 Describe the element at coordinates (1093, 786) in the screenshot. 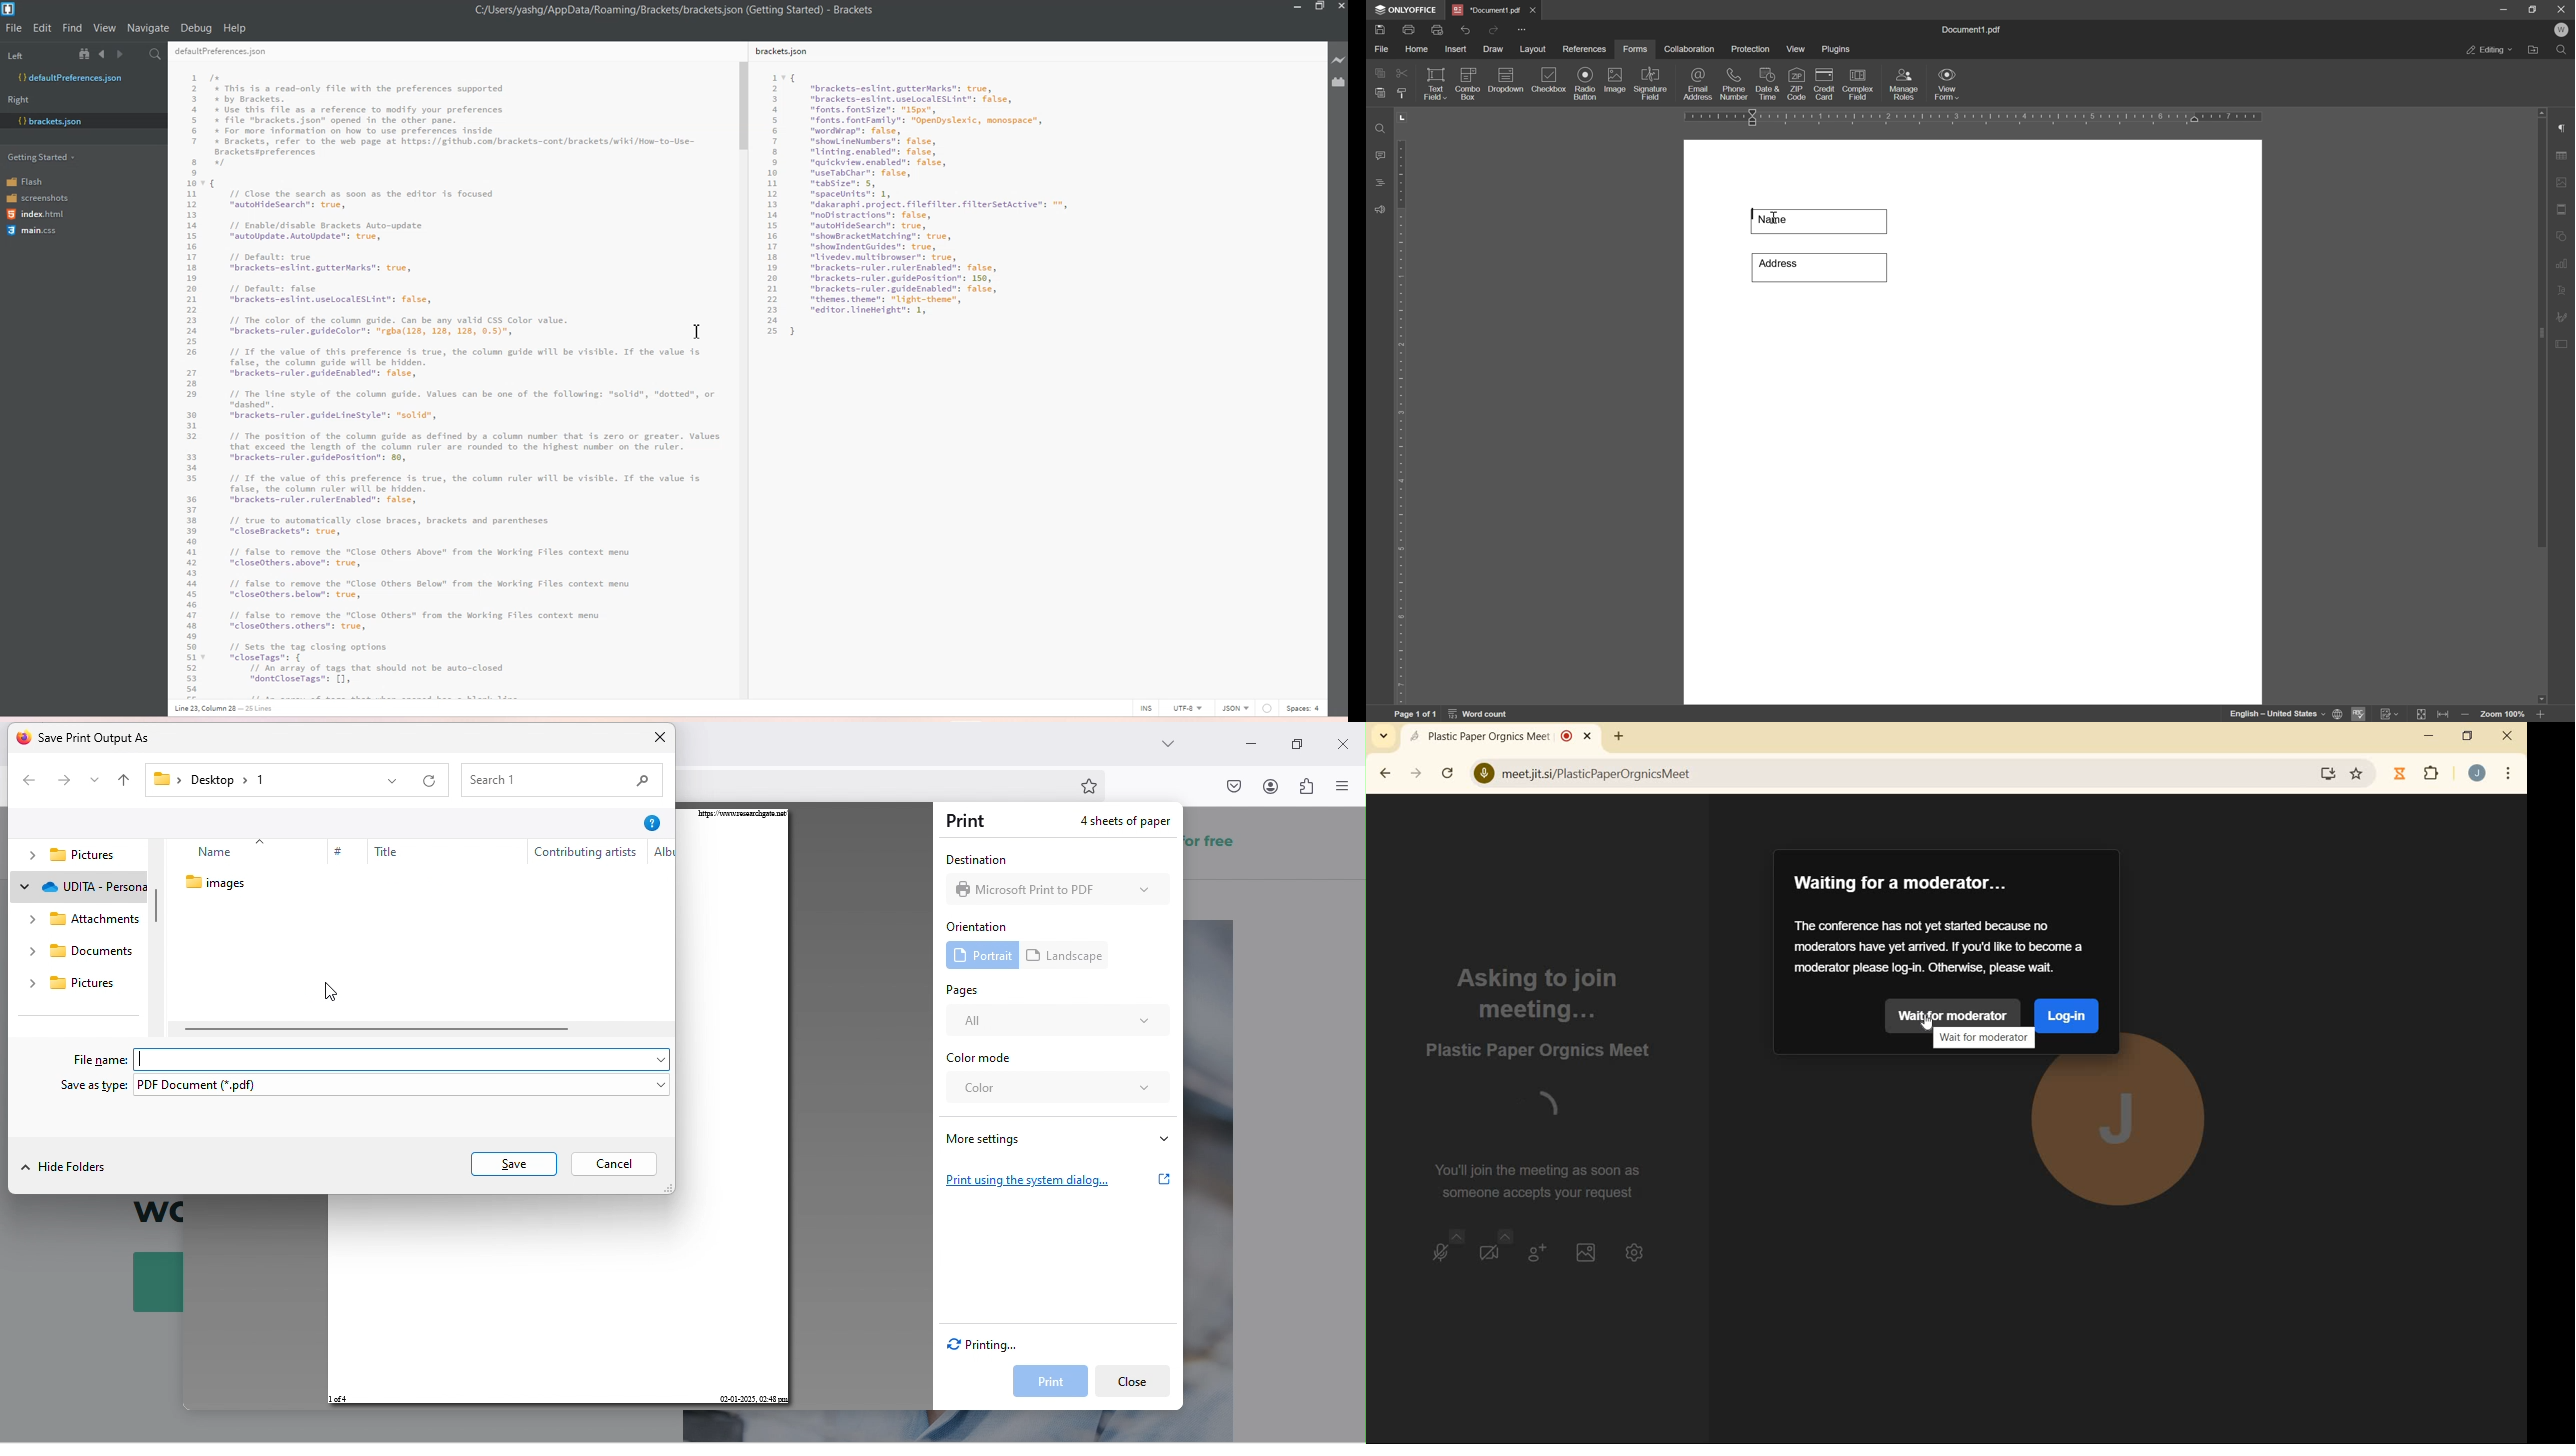

I see `bookmark` at that location.